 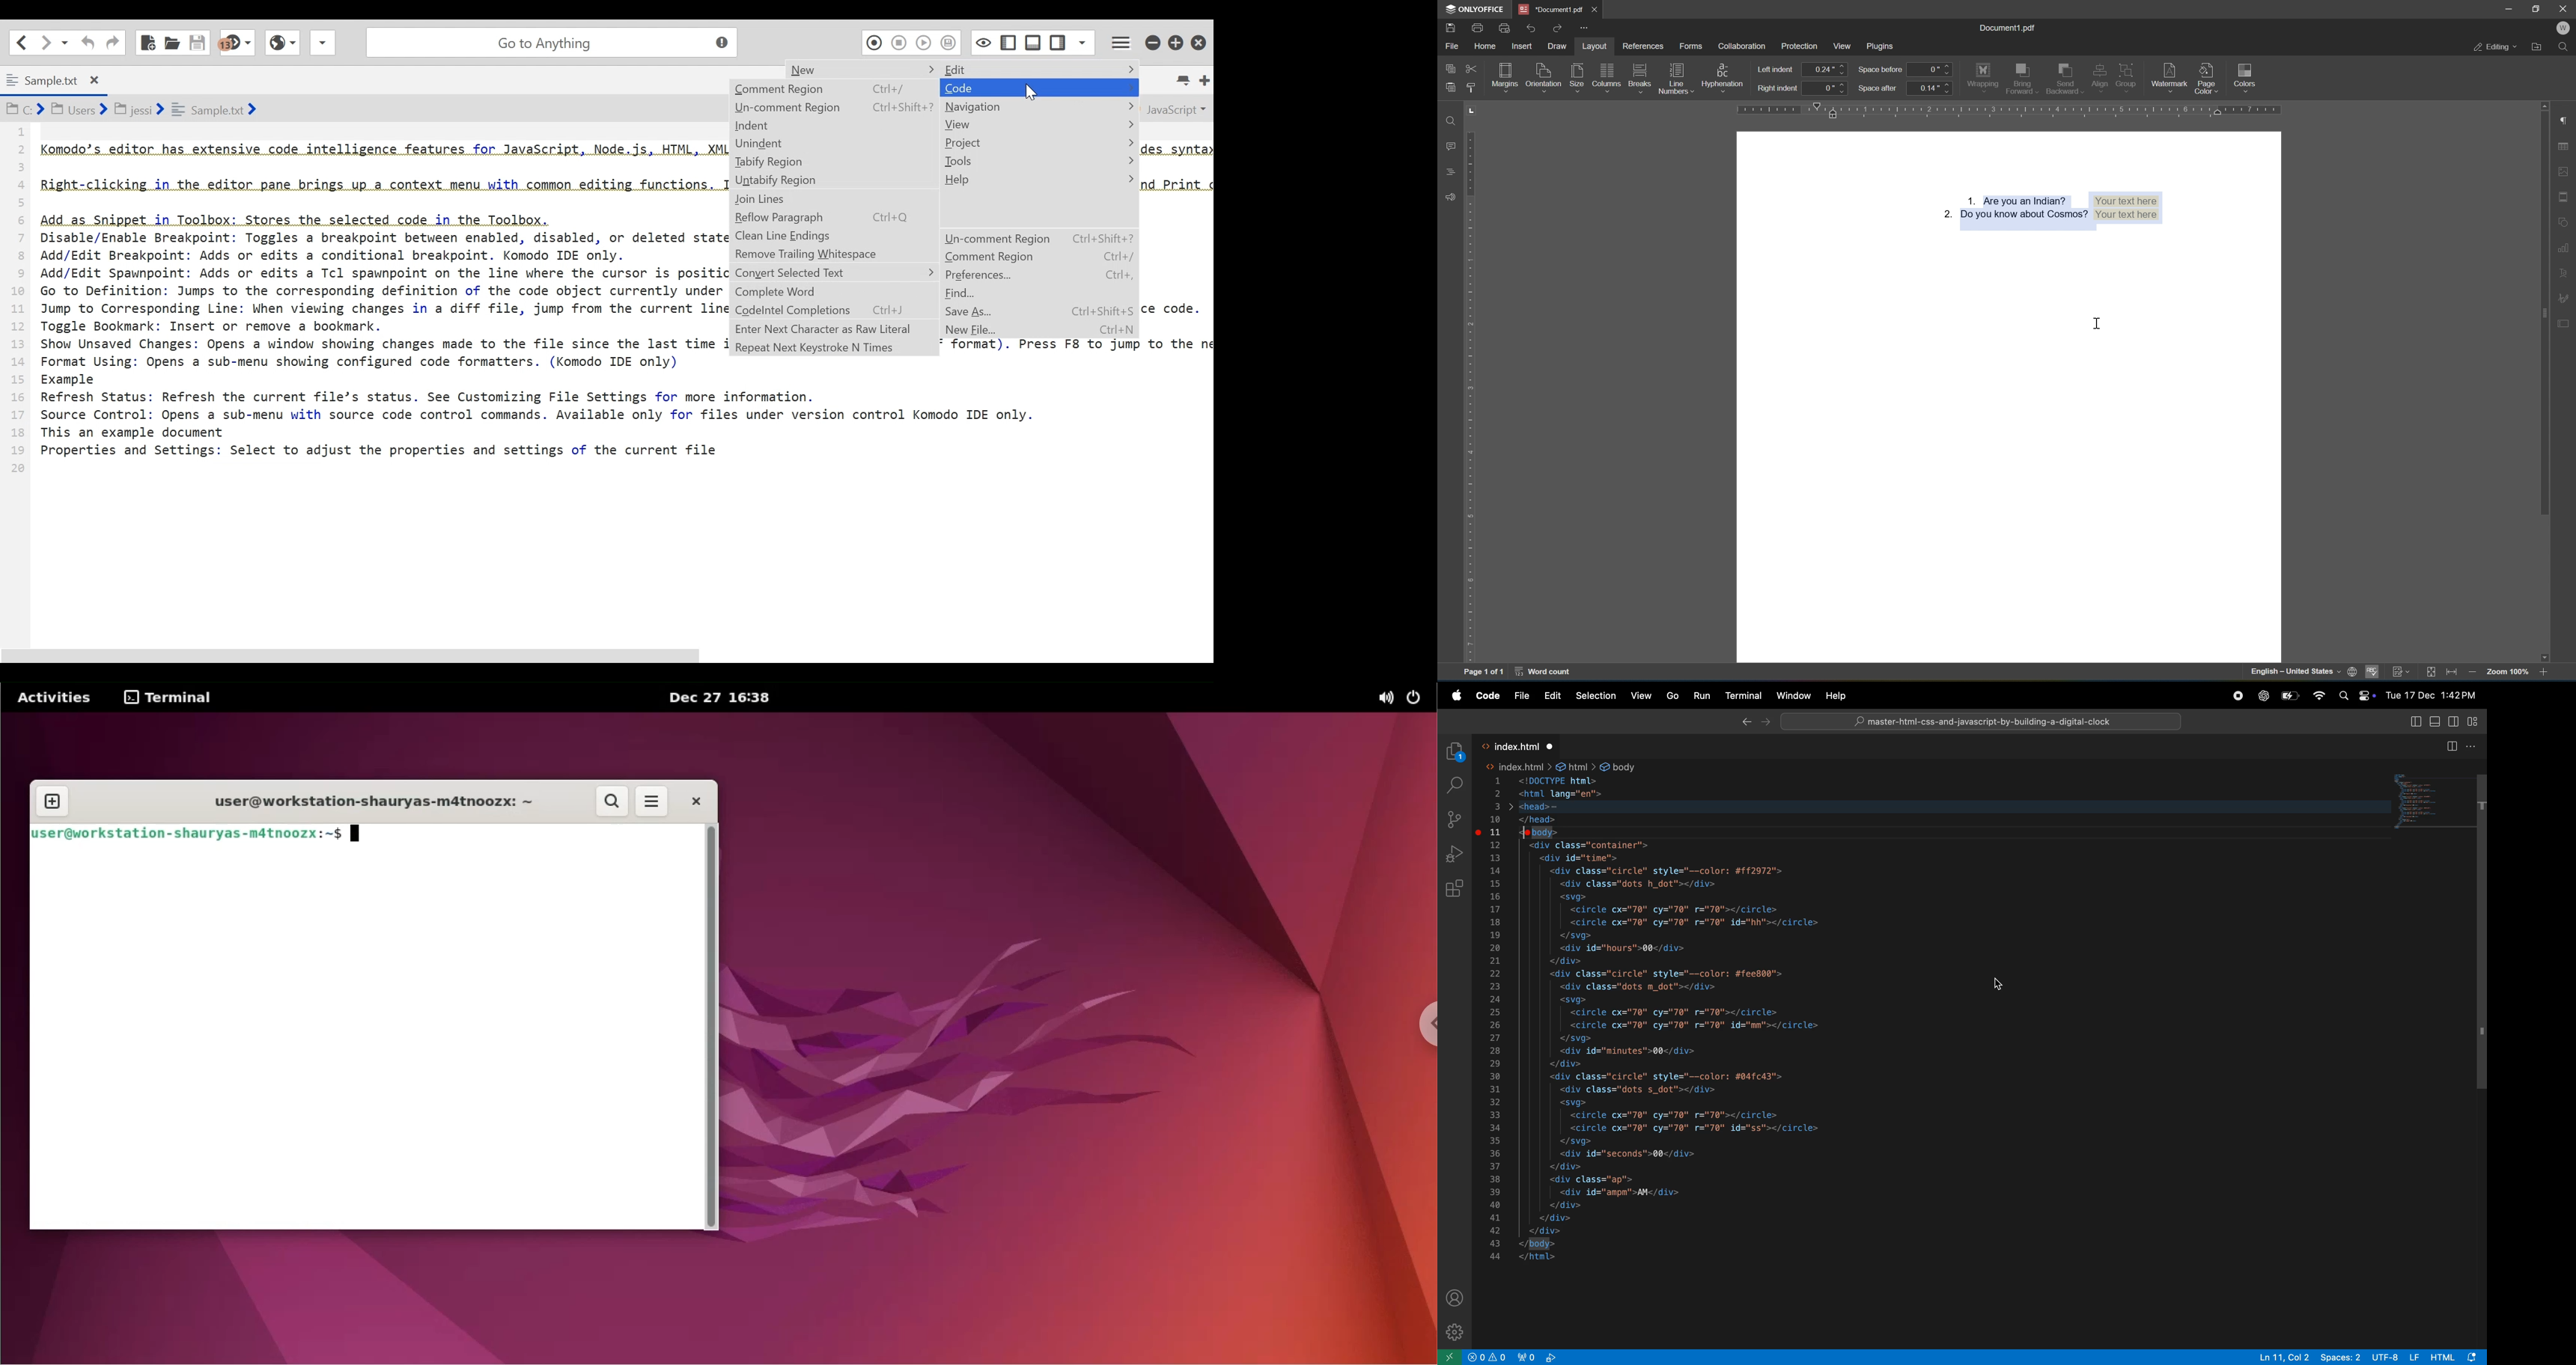 I want to click on English- United States, so click(x=2302, y=673).